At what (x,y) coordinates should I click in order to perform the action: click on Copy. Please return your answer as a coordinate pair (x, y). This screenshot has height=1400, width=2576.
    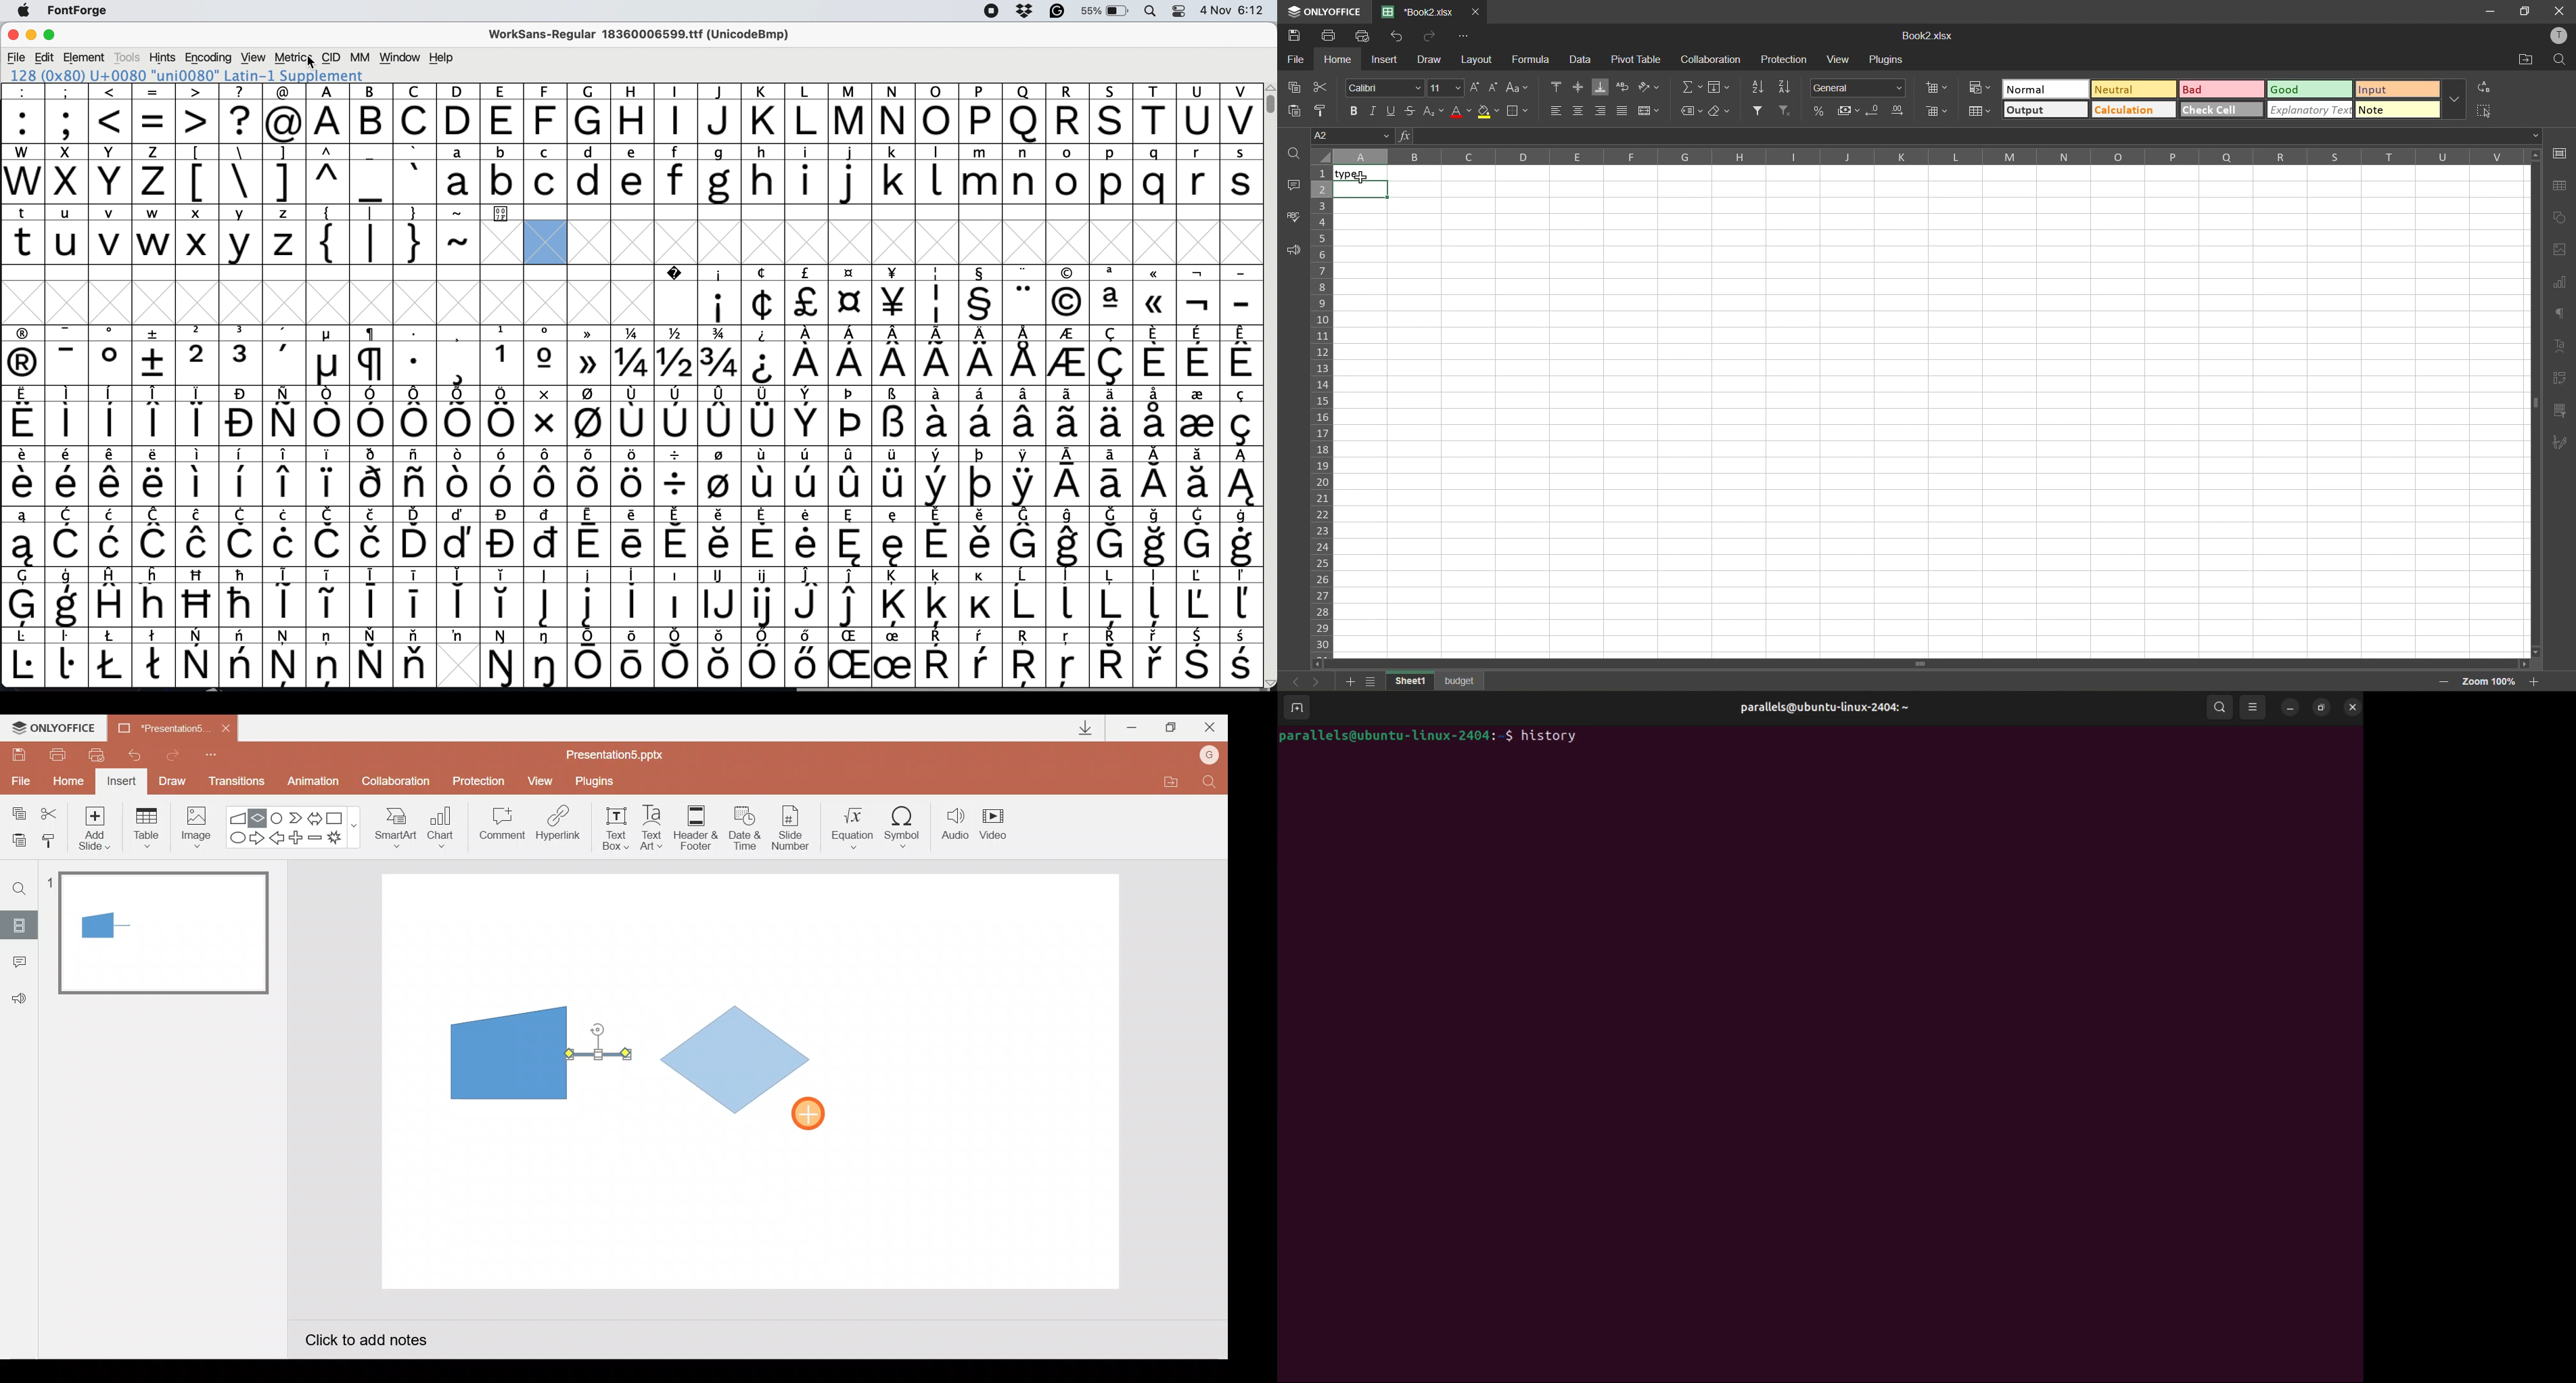
    Looking at the image, I should click on (17, 811).